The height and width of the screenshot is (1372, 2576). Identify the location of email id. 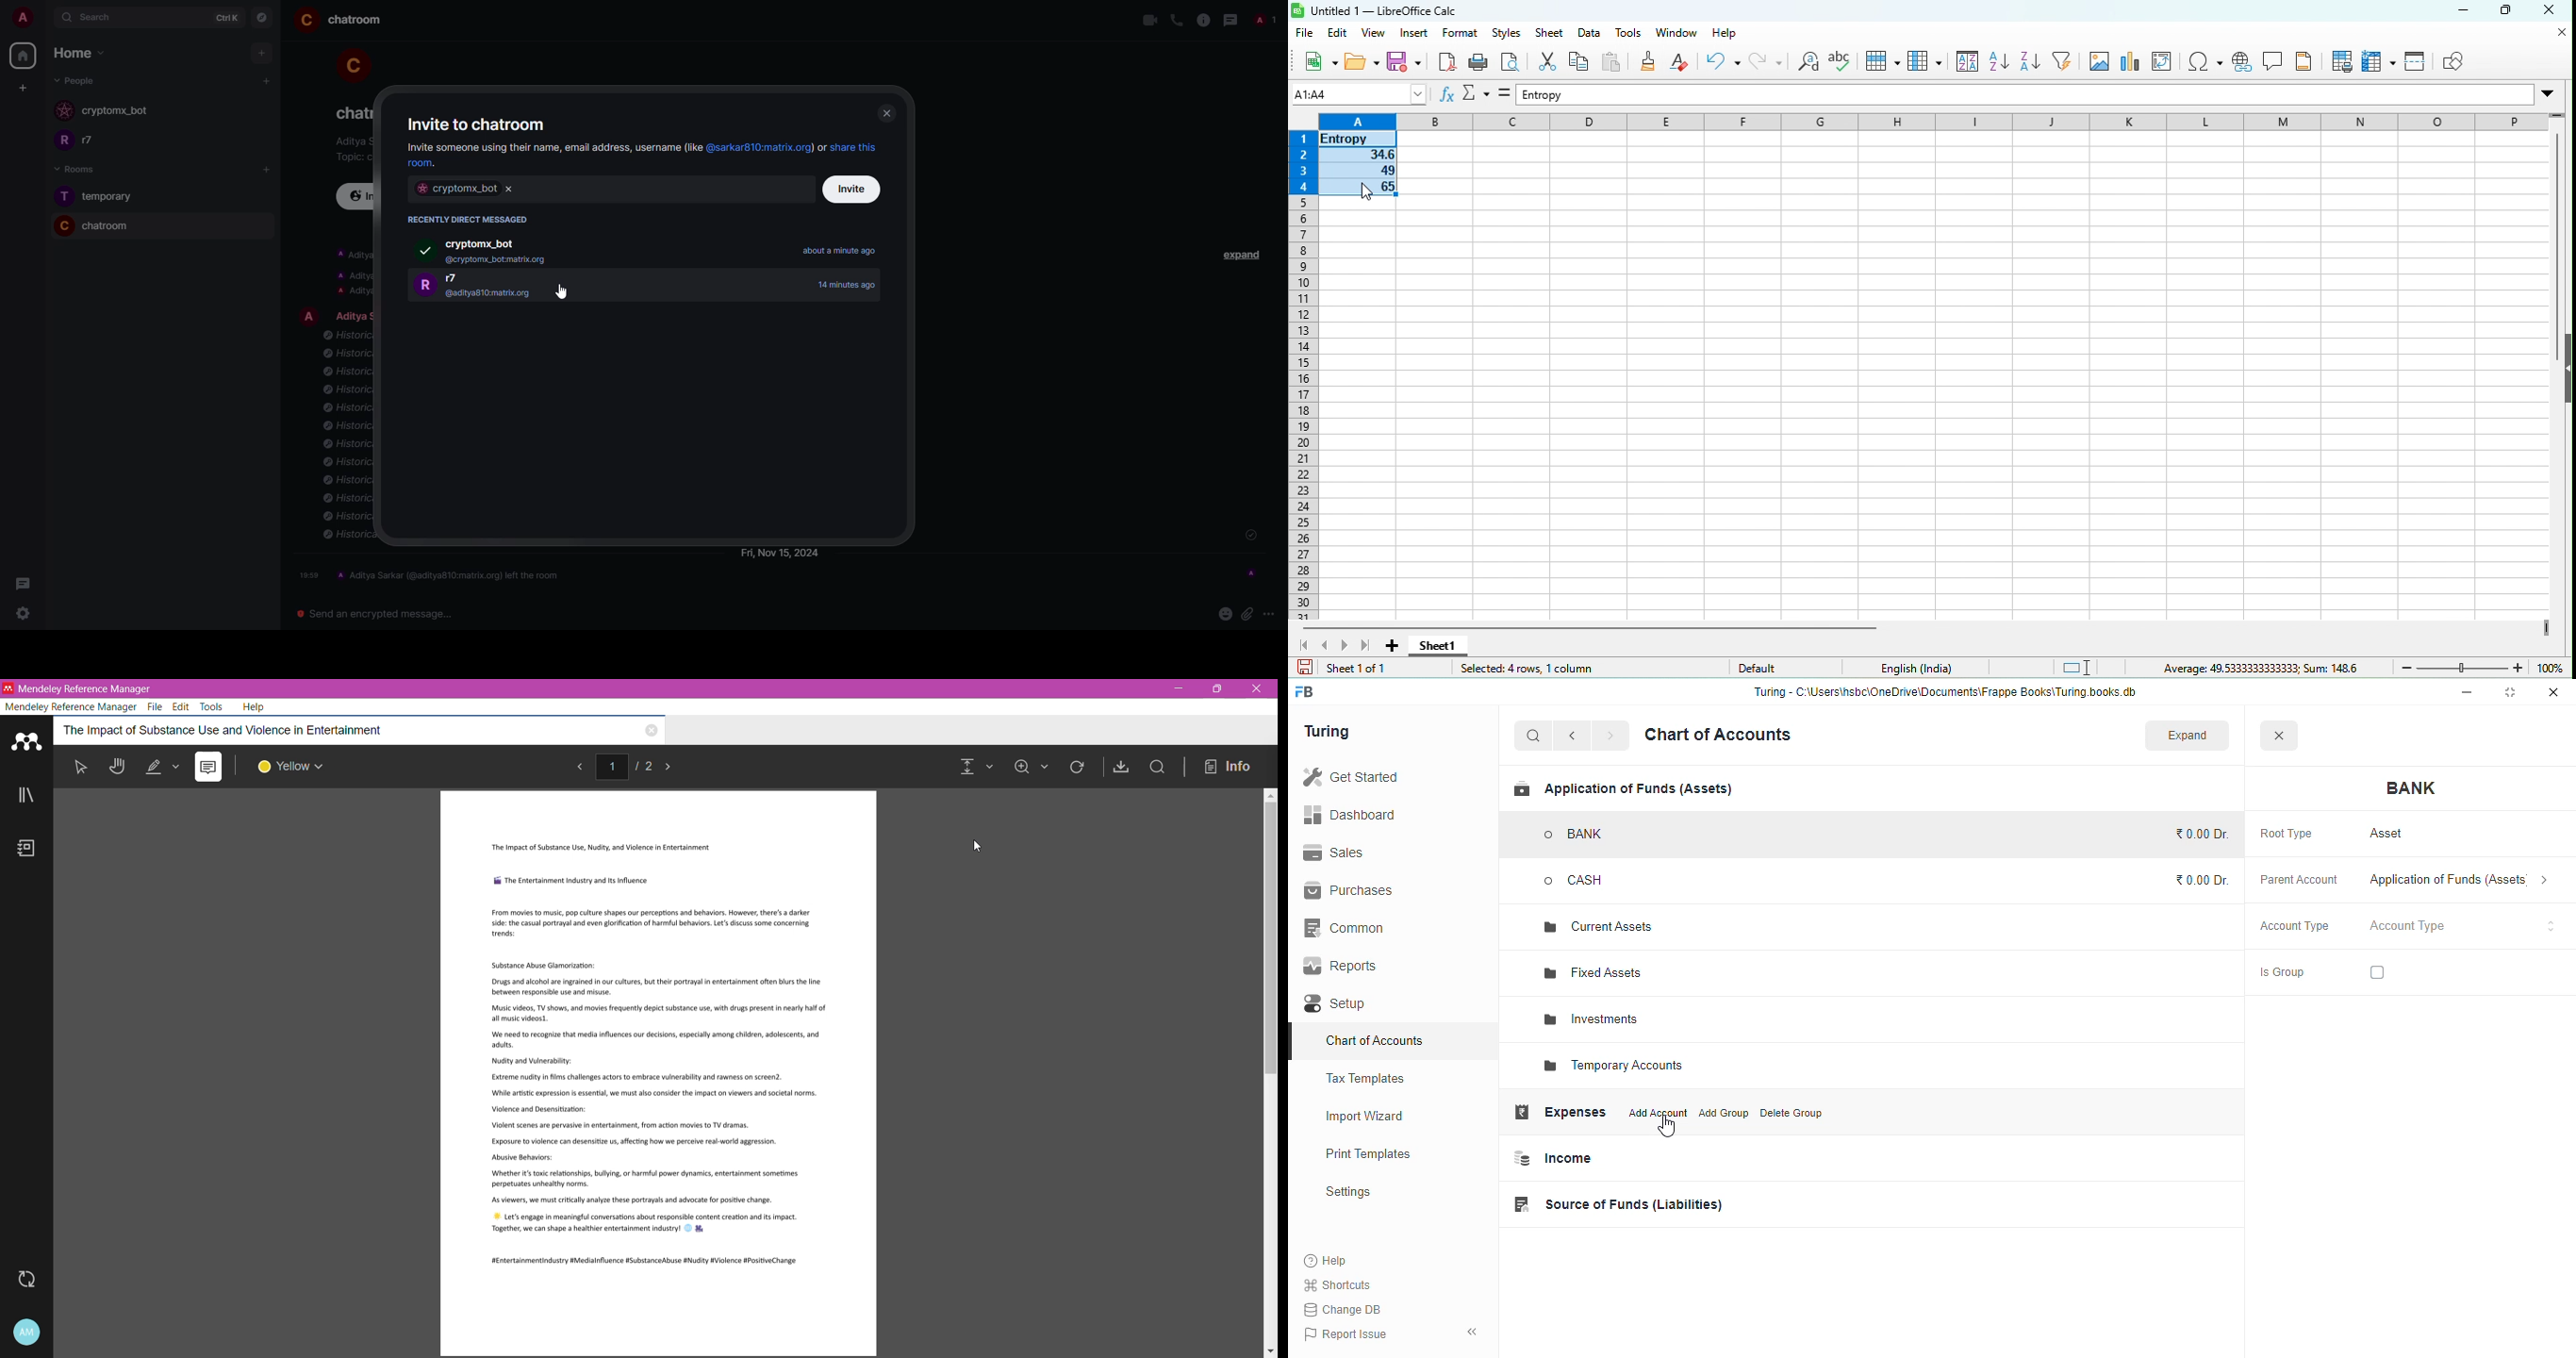
(490, 295).